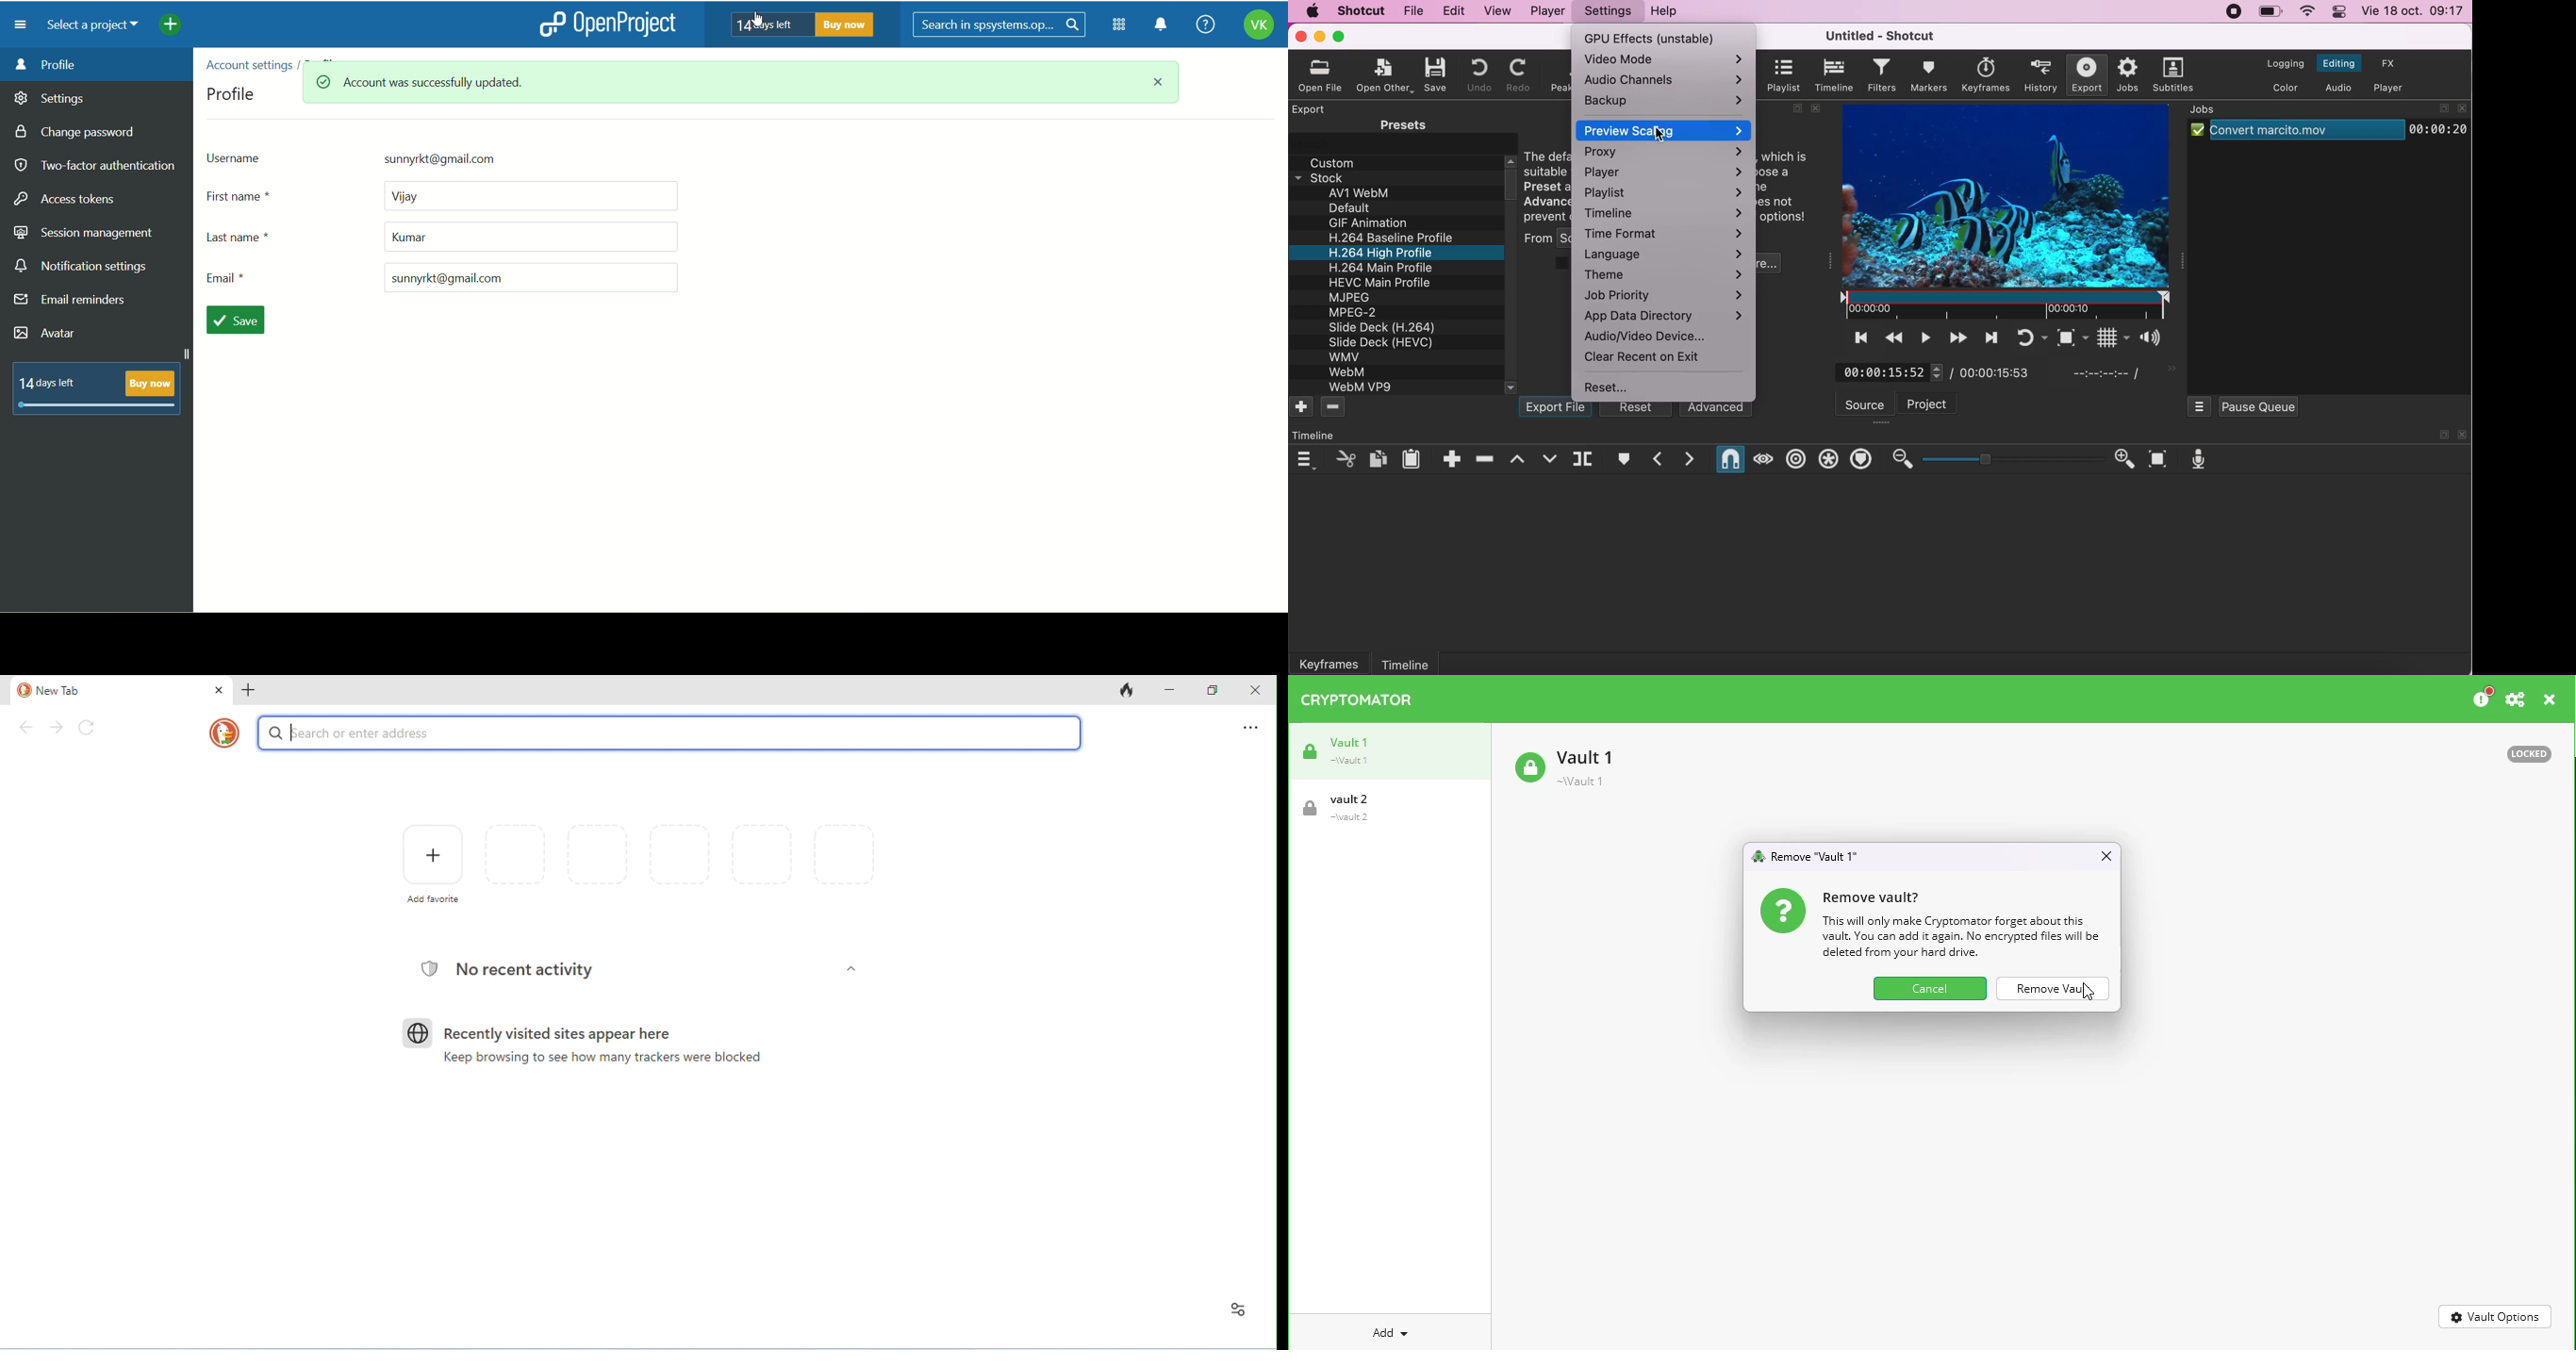 This screenshot has height=1372, width=2576. I want to click on MPEG-2, so click(1358, 313).